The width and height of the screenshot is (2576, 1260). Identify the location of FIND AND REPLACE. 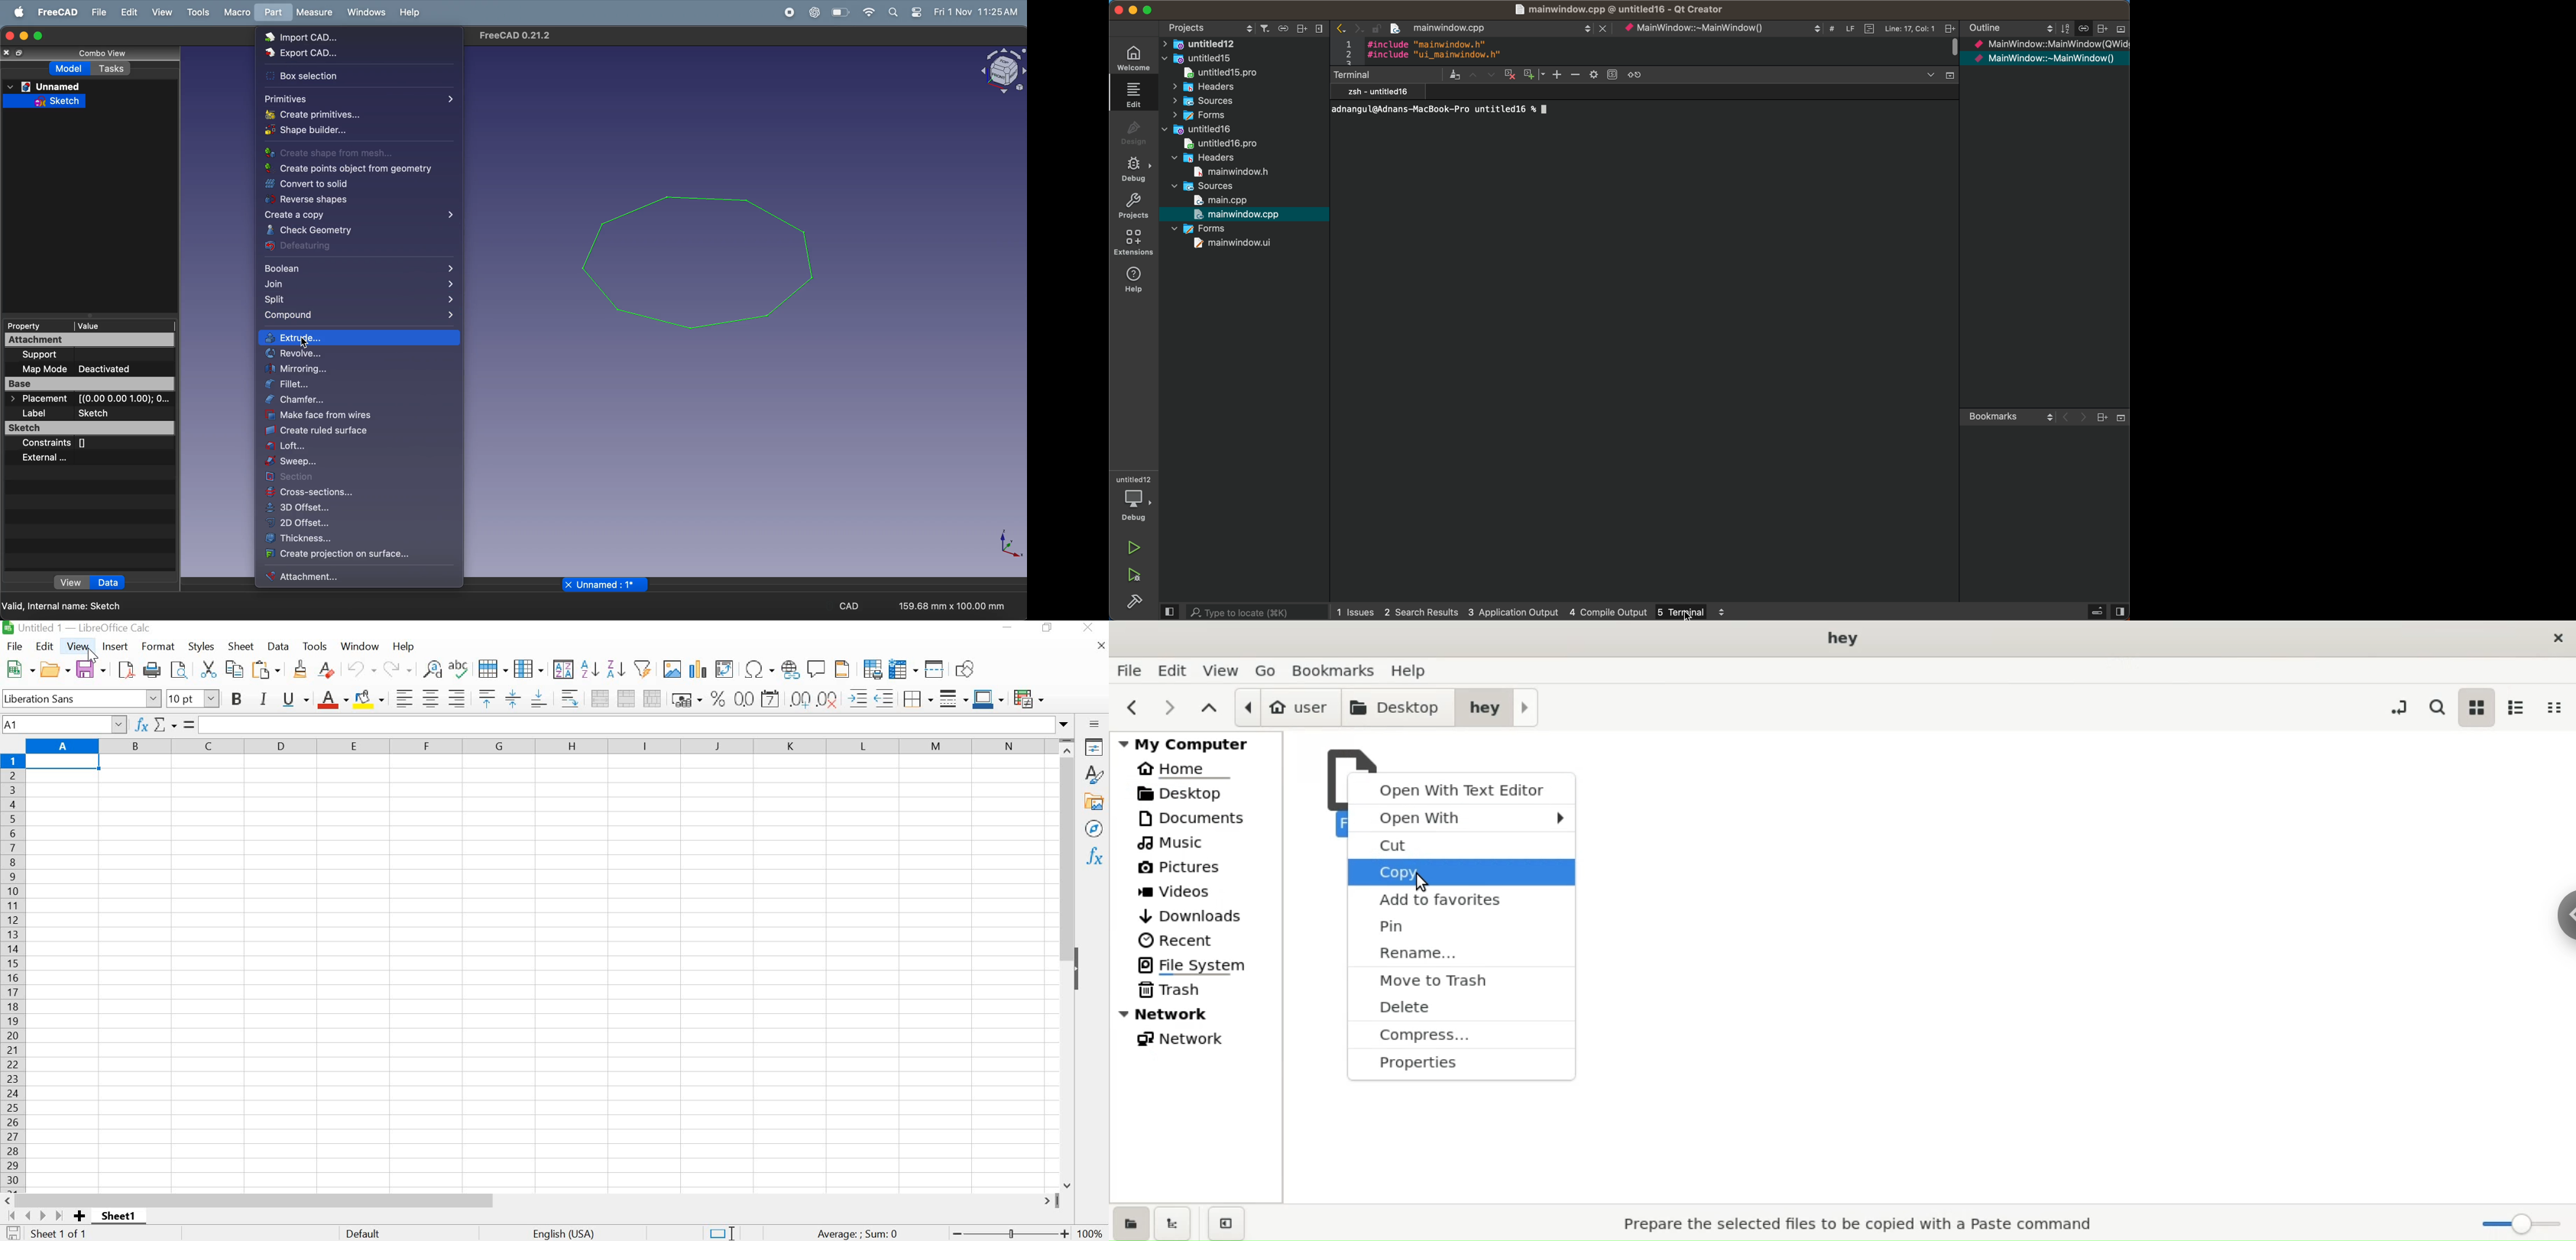
(431, 669).